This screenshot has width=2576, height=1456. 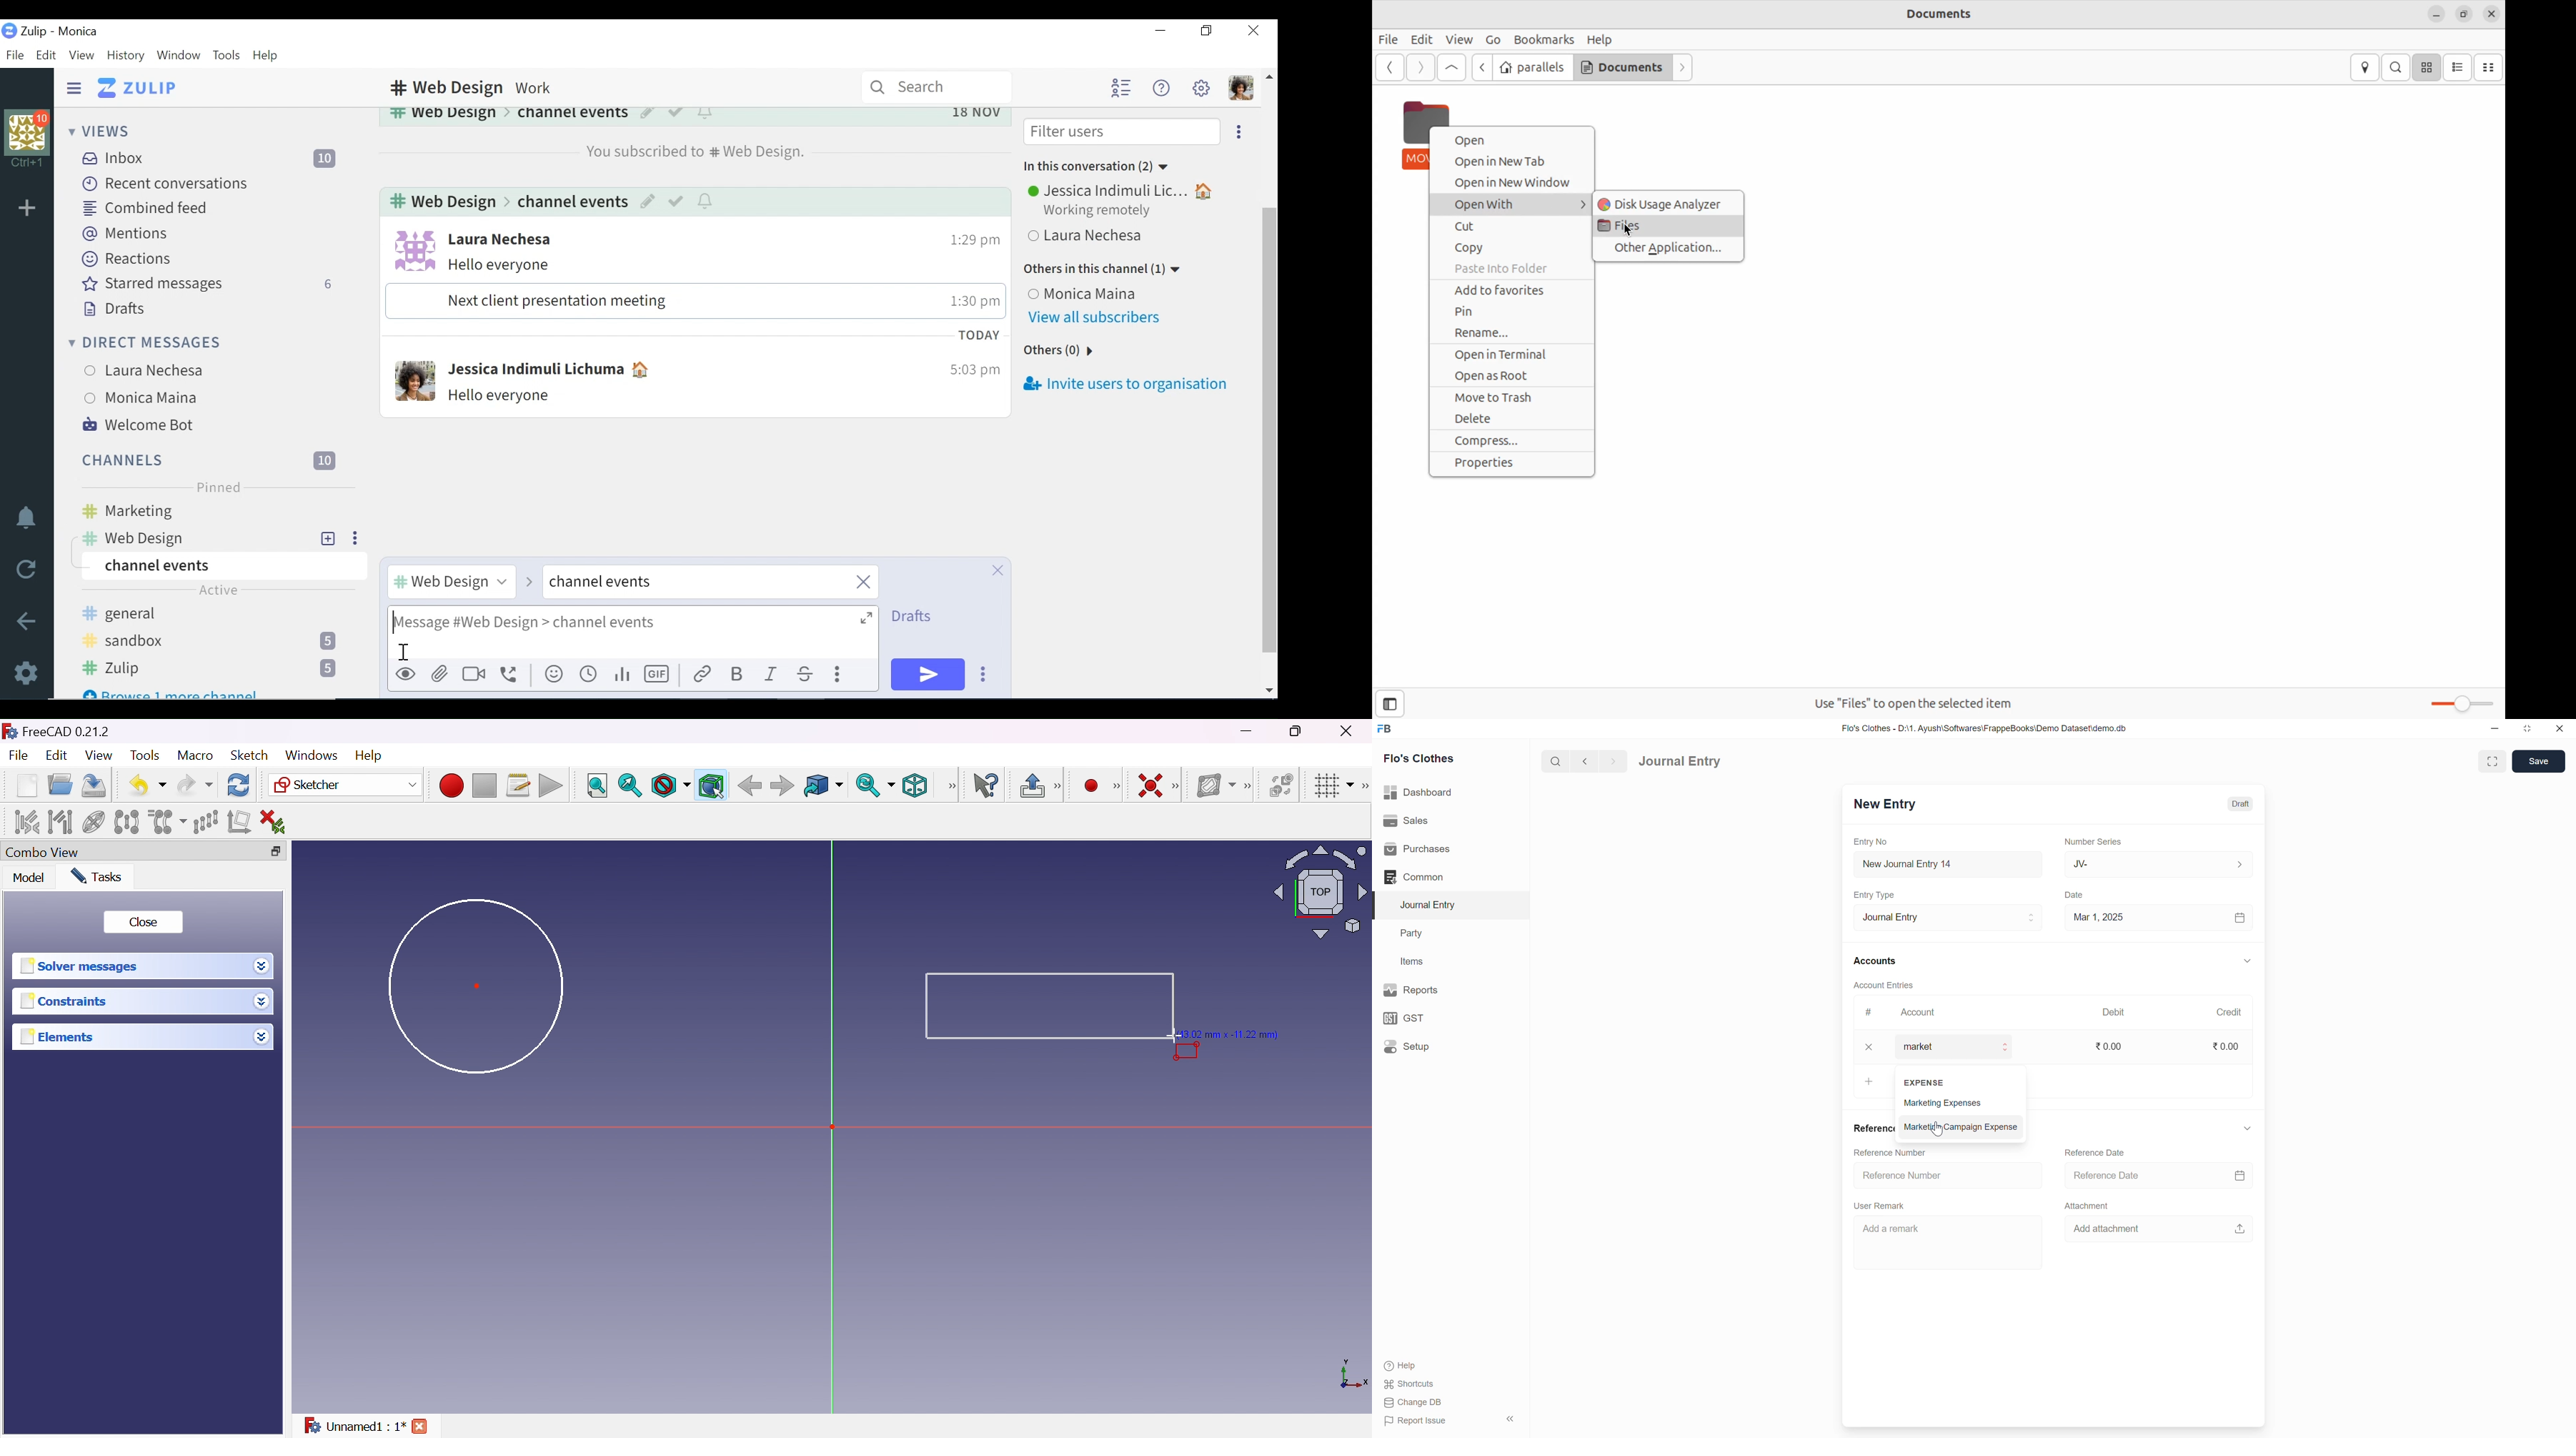 What do you see at coordinates (151, 399) in the screenshot?
I see `User` at bounding box center [151, 399].